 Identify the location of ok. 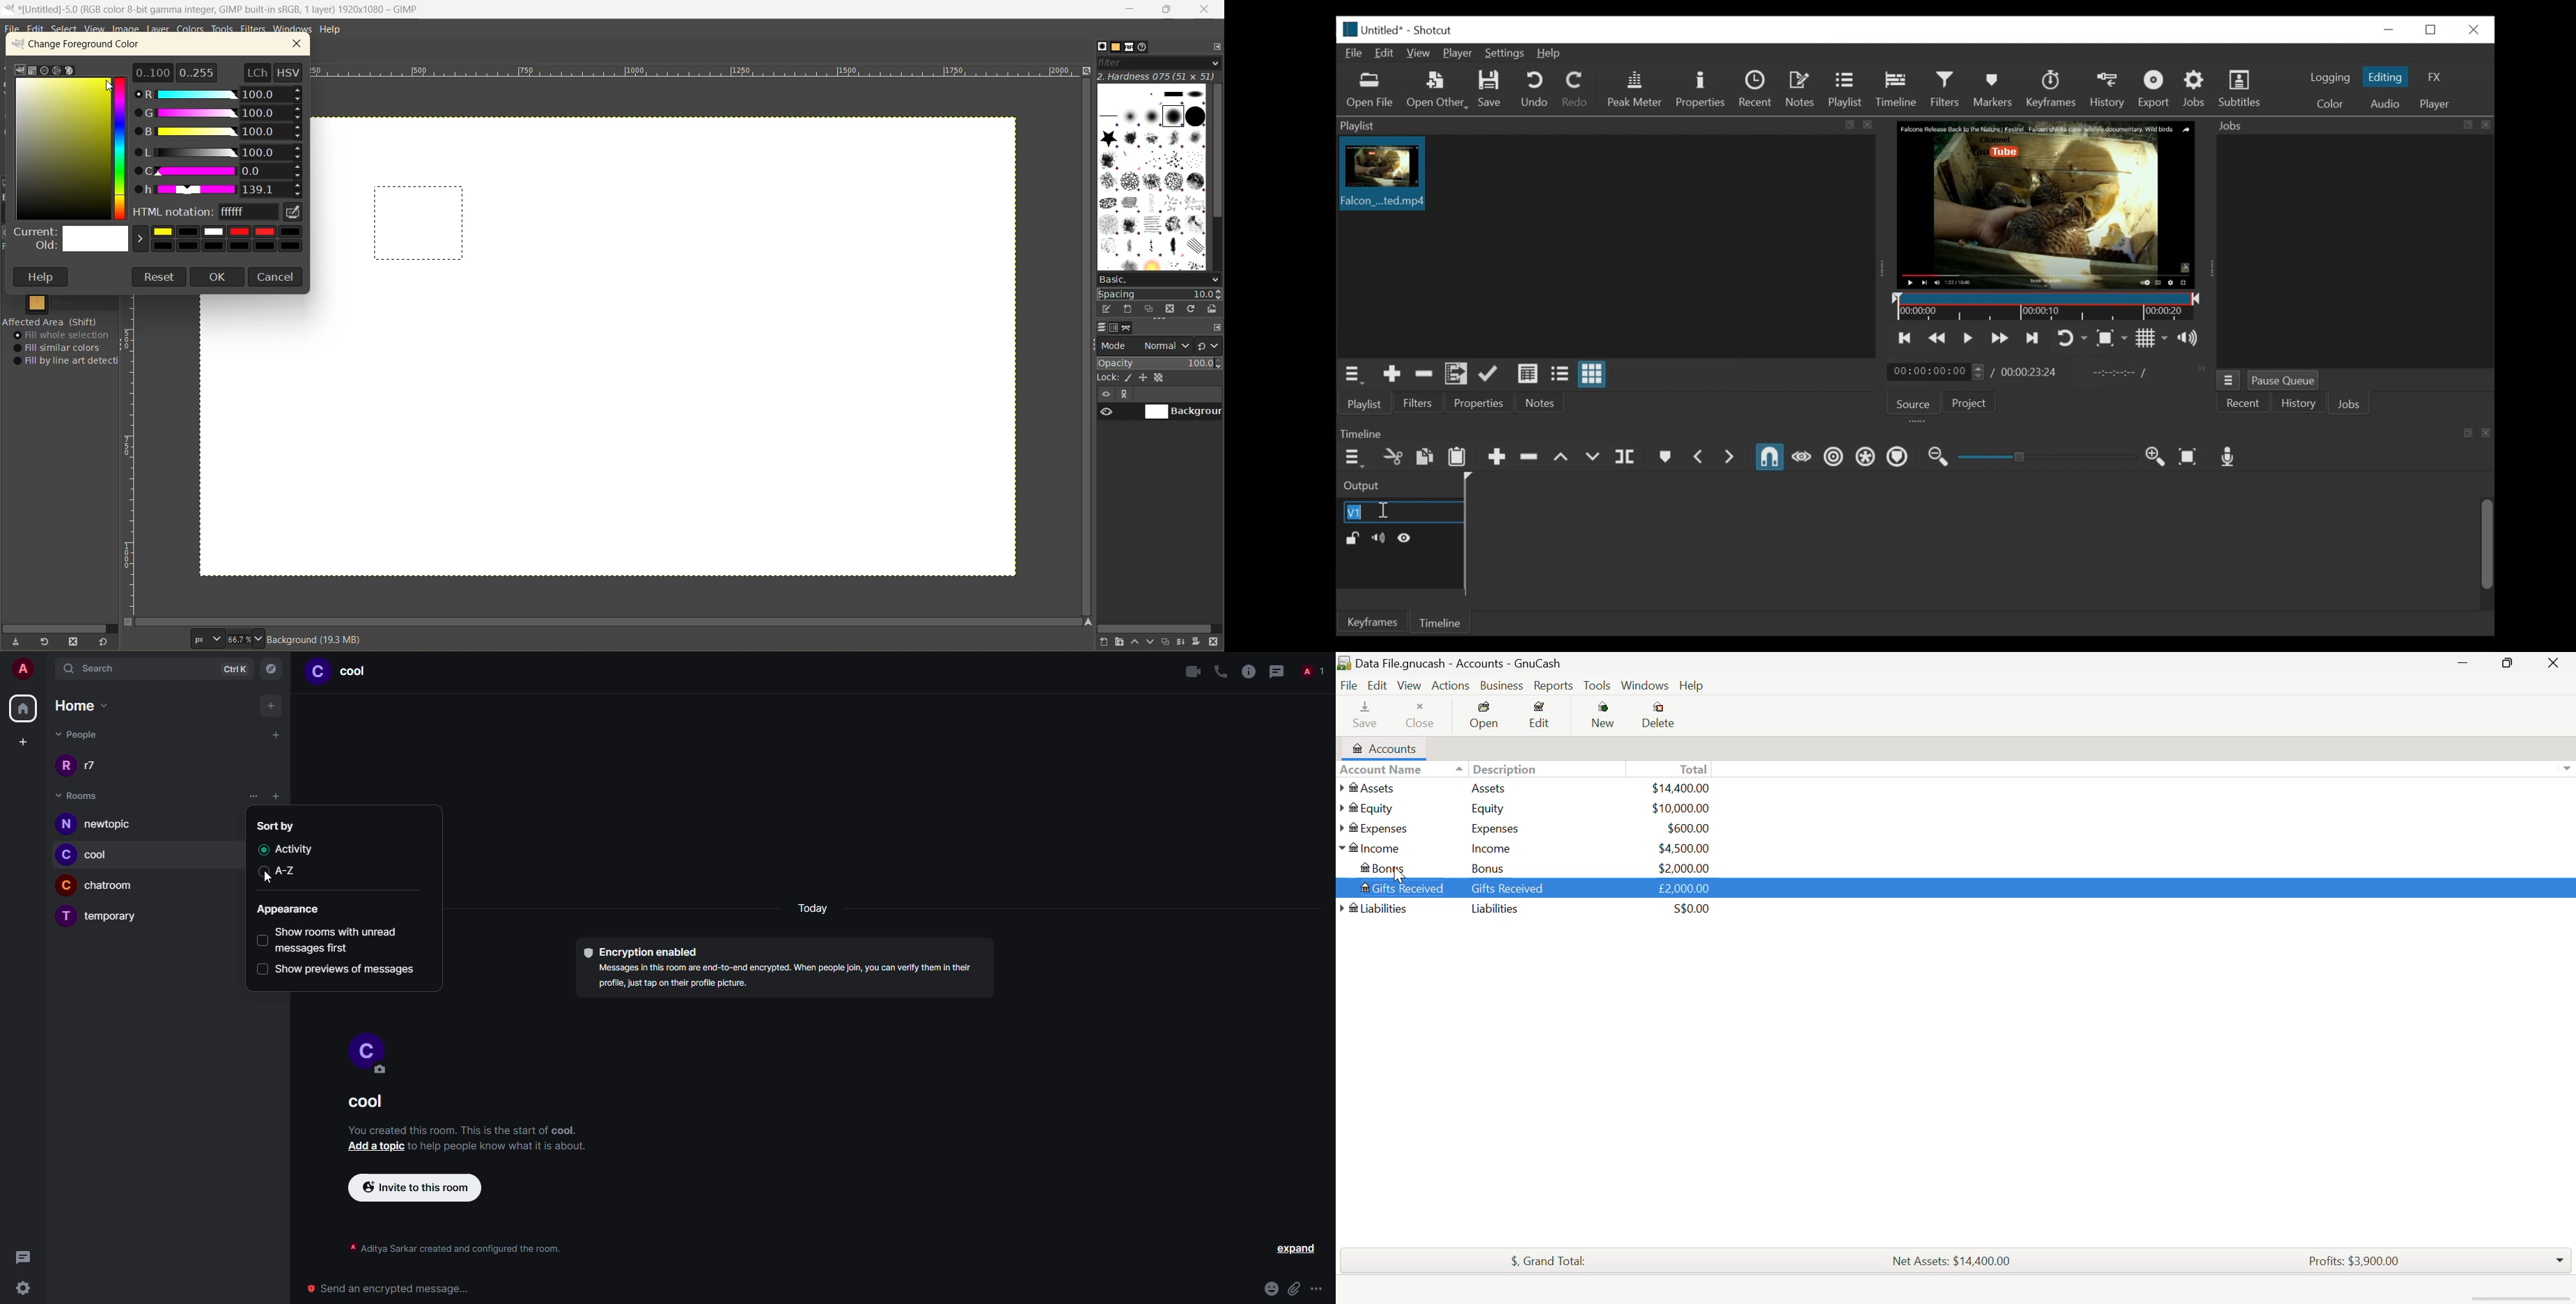
(218, 278).